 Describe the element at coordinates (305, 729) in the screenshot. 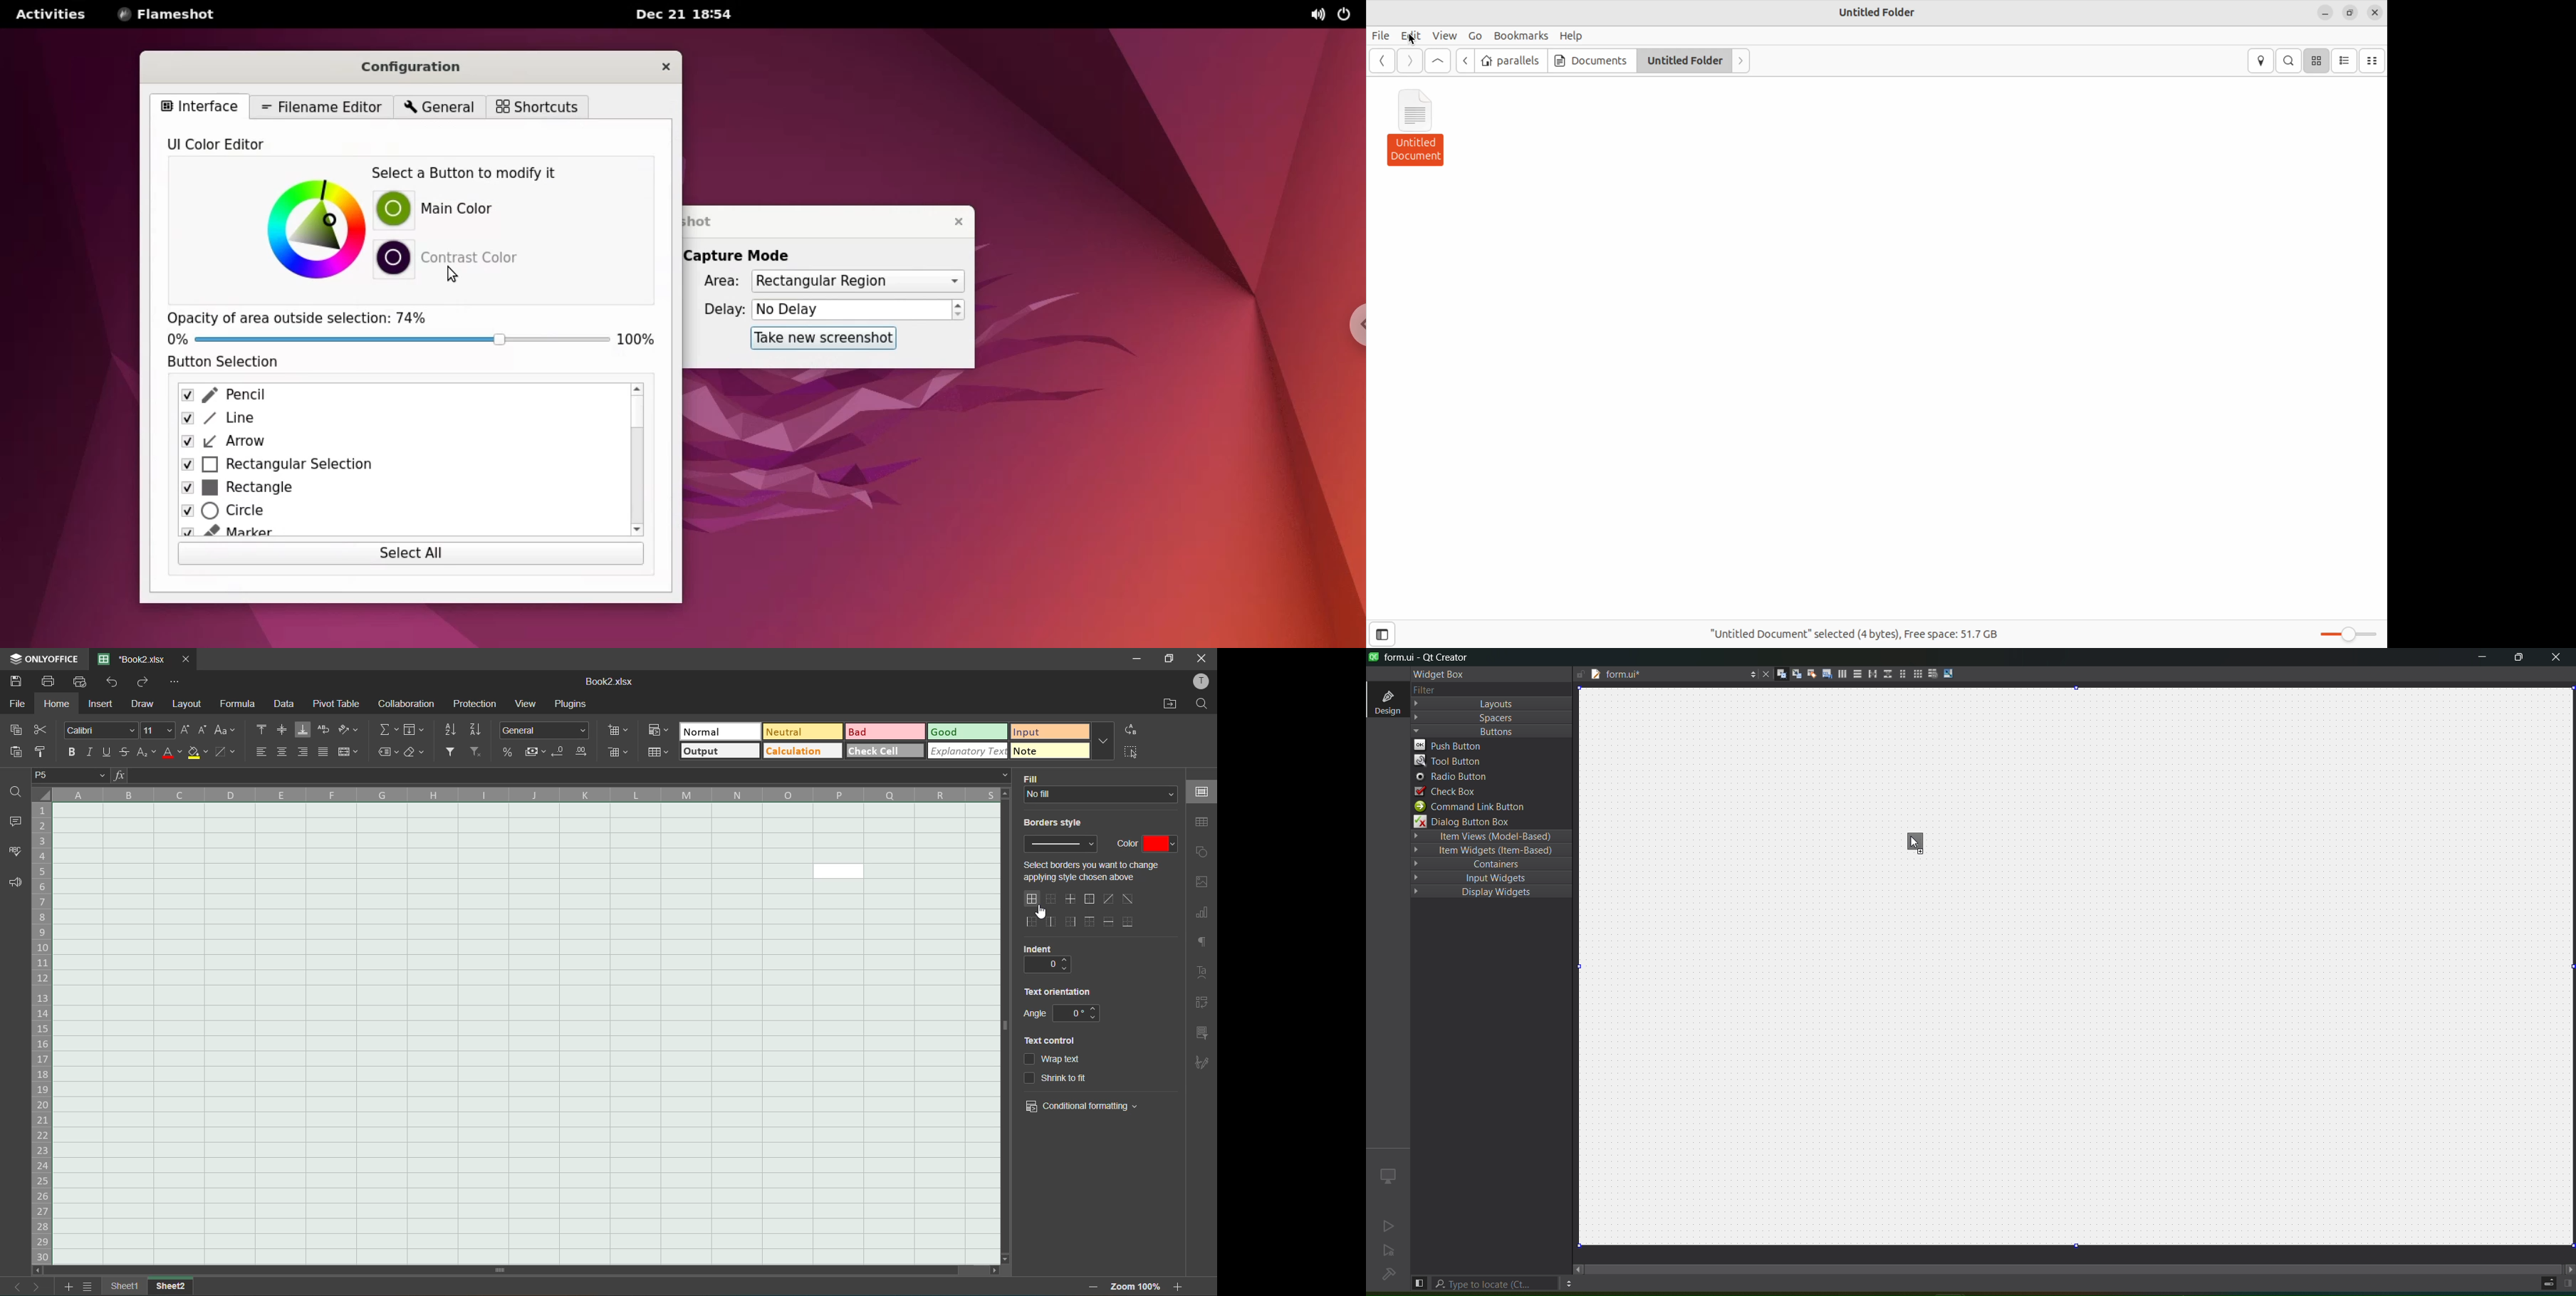

I see `align bottom` at that location.